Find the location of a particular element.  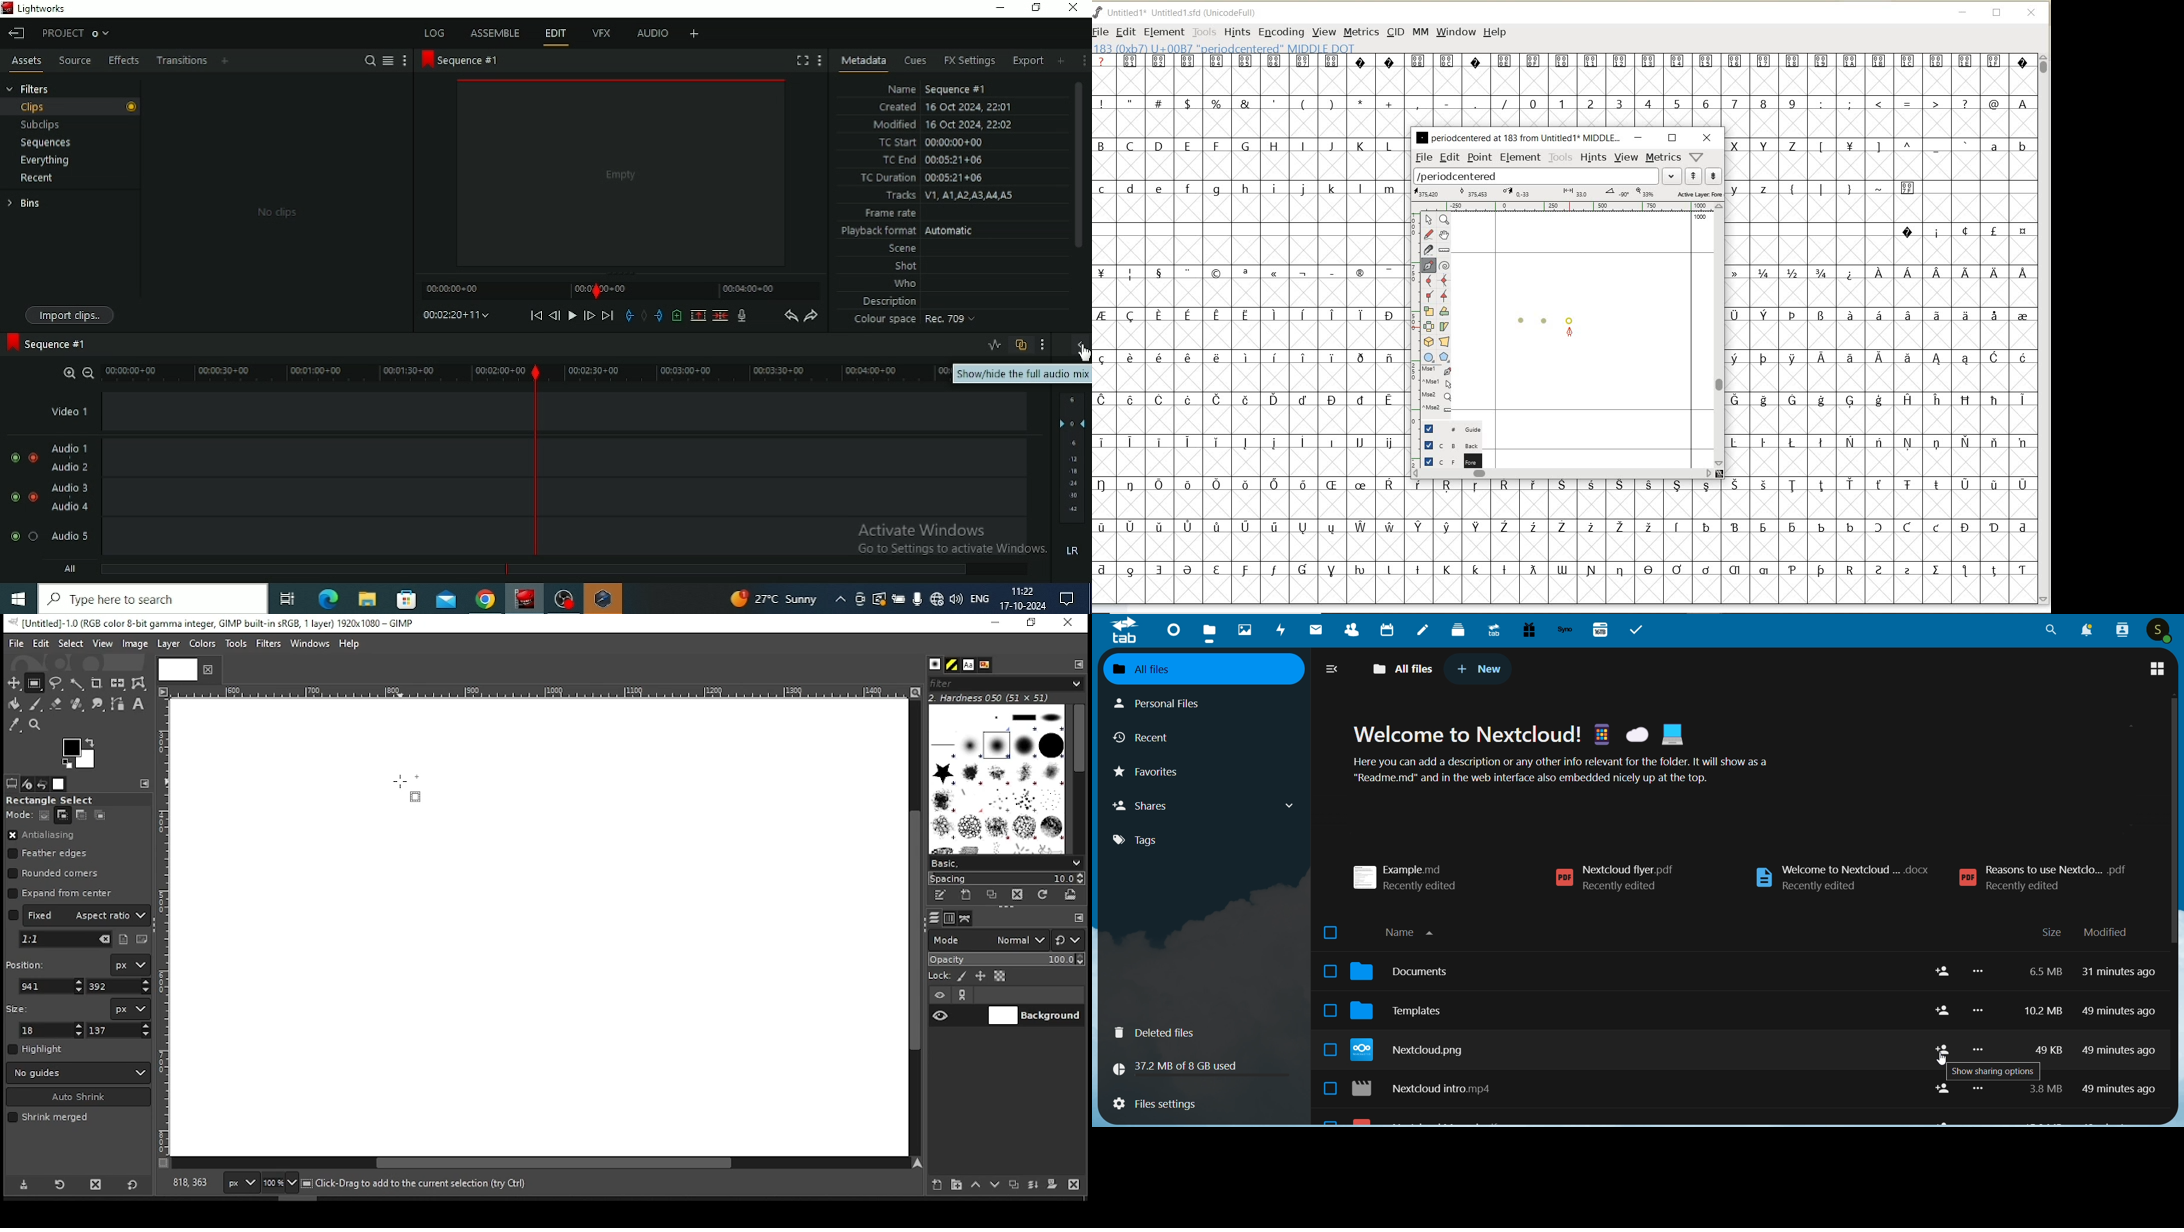

scale the selection is located at coordinates (1428, 312).